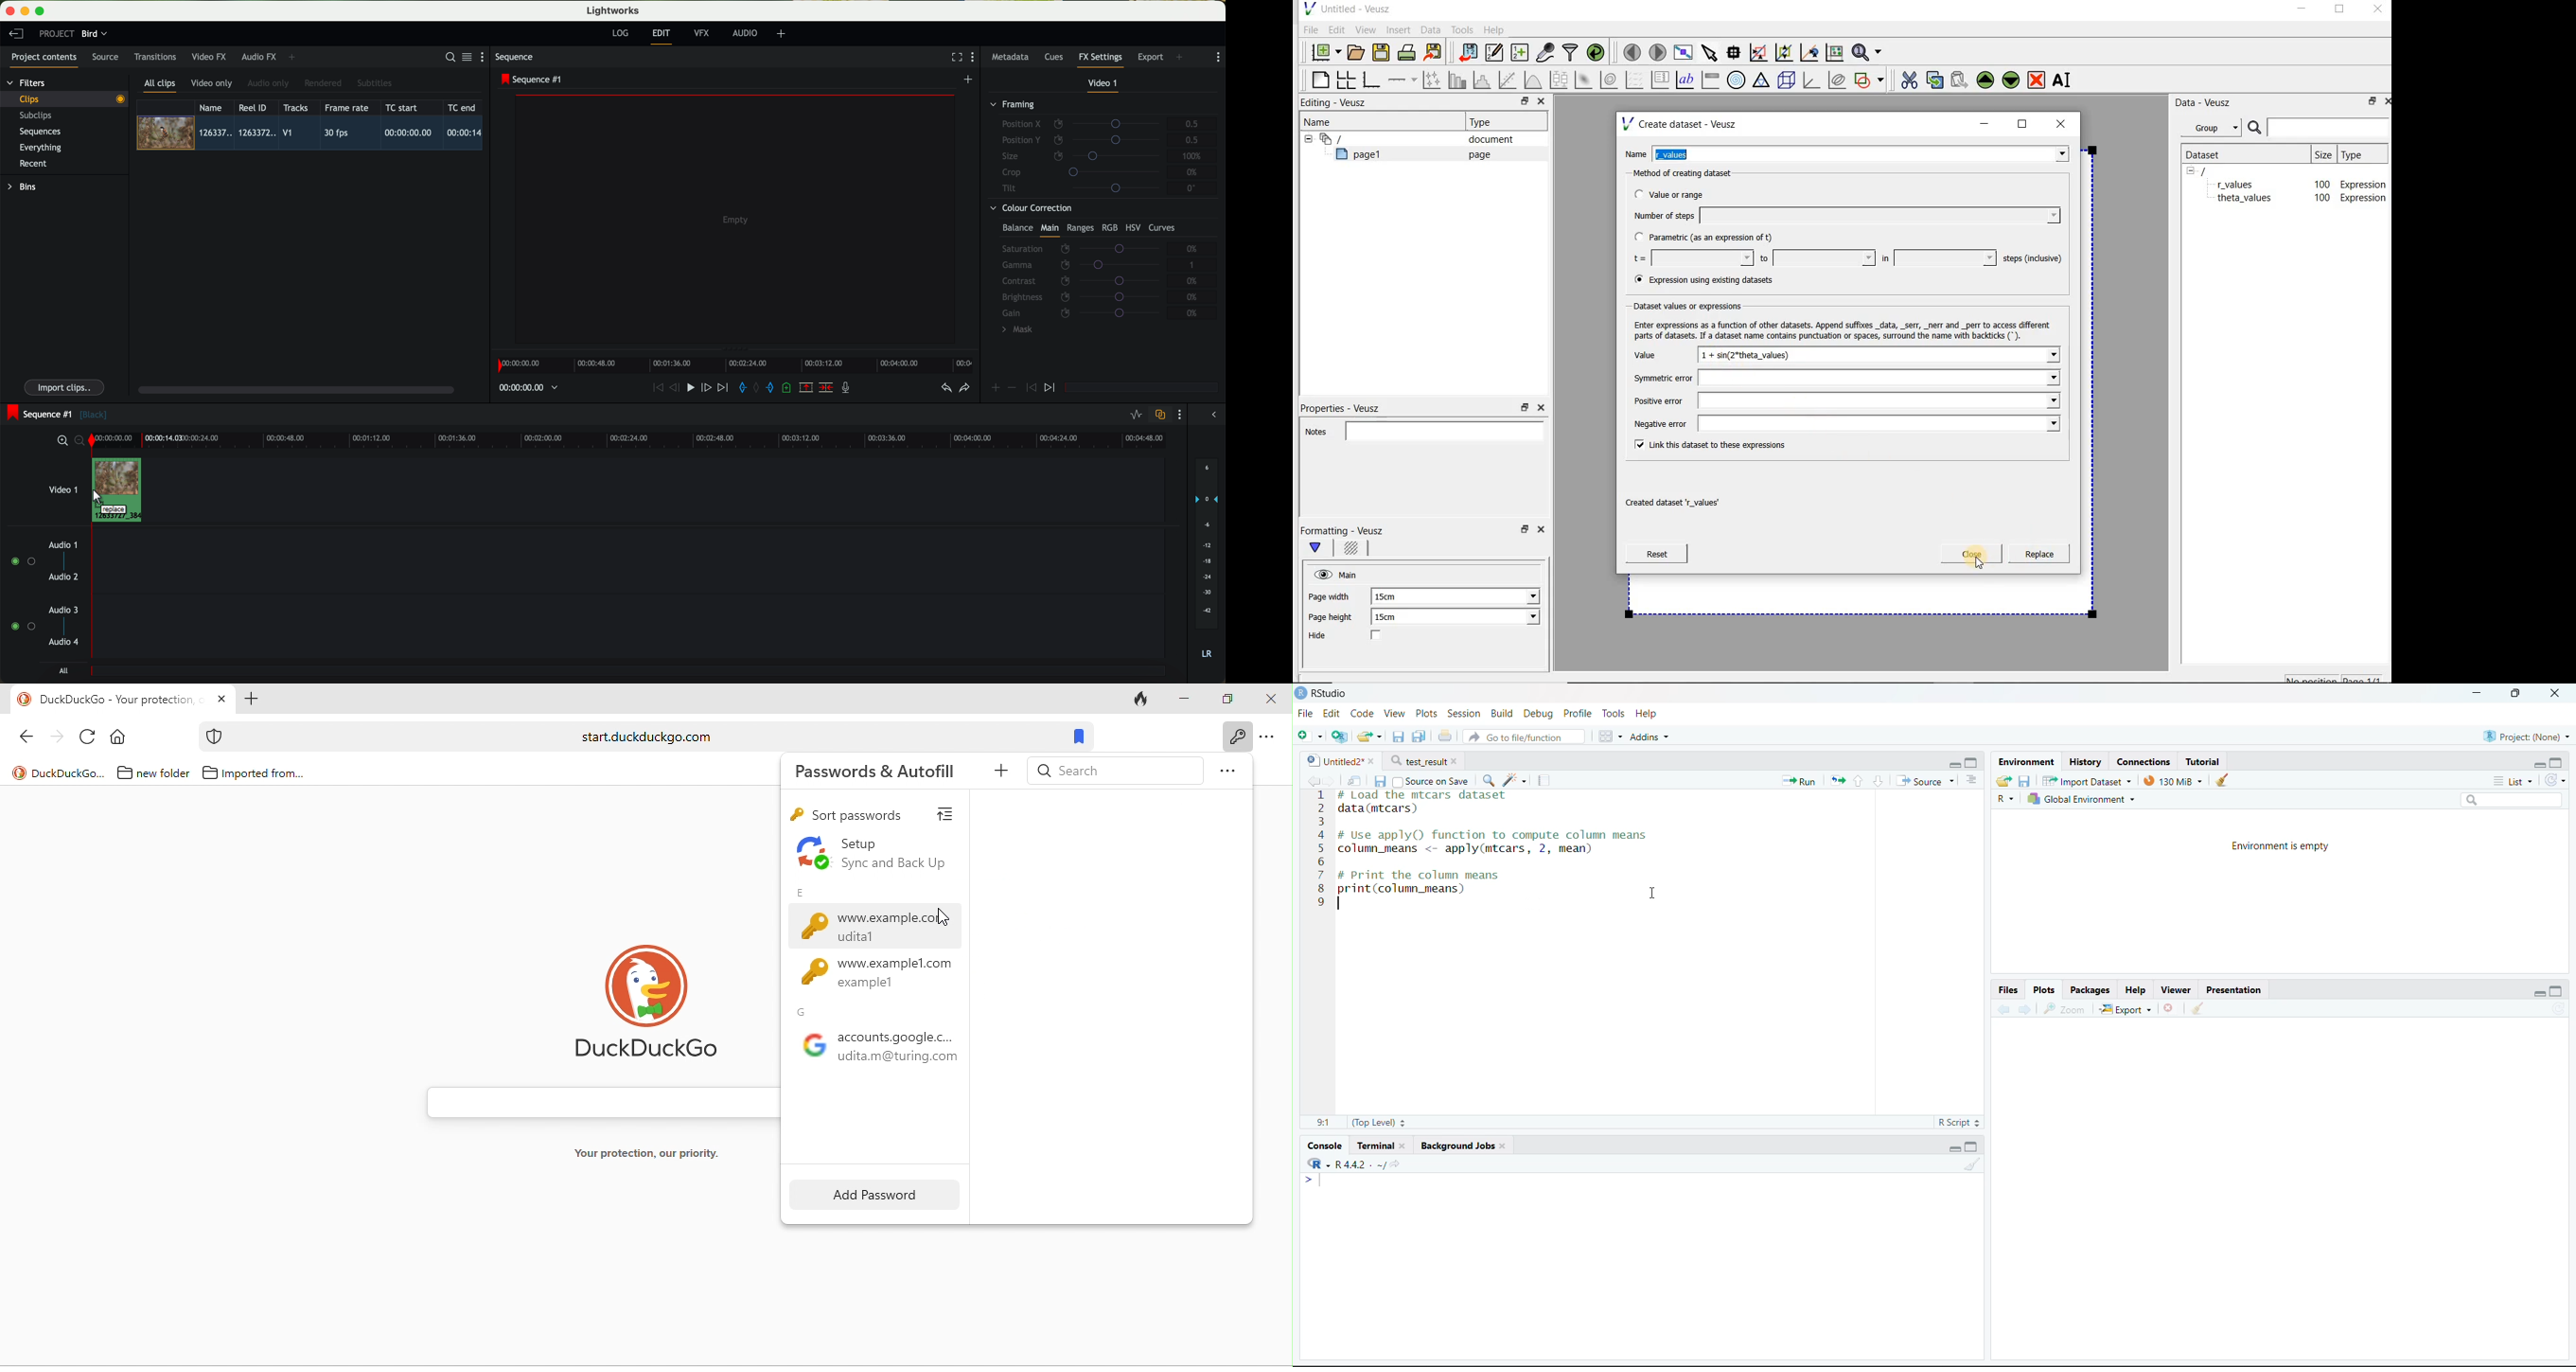  What do you see at coordinates (1359, 1164) in the screenshot?
I see `R 4.2.2~/` at bounding box center [1359, 1164].